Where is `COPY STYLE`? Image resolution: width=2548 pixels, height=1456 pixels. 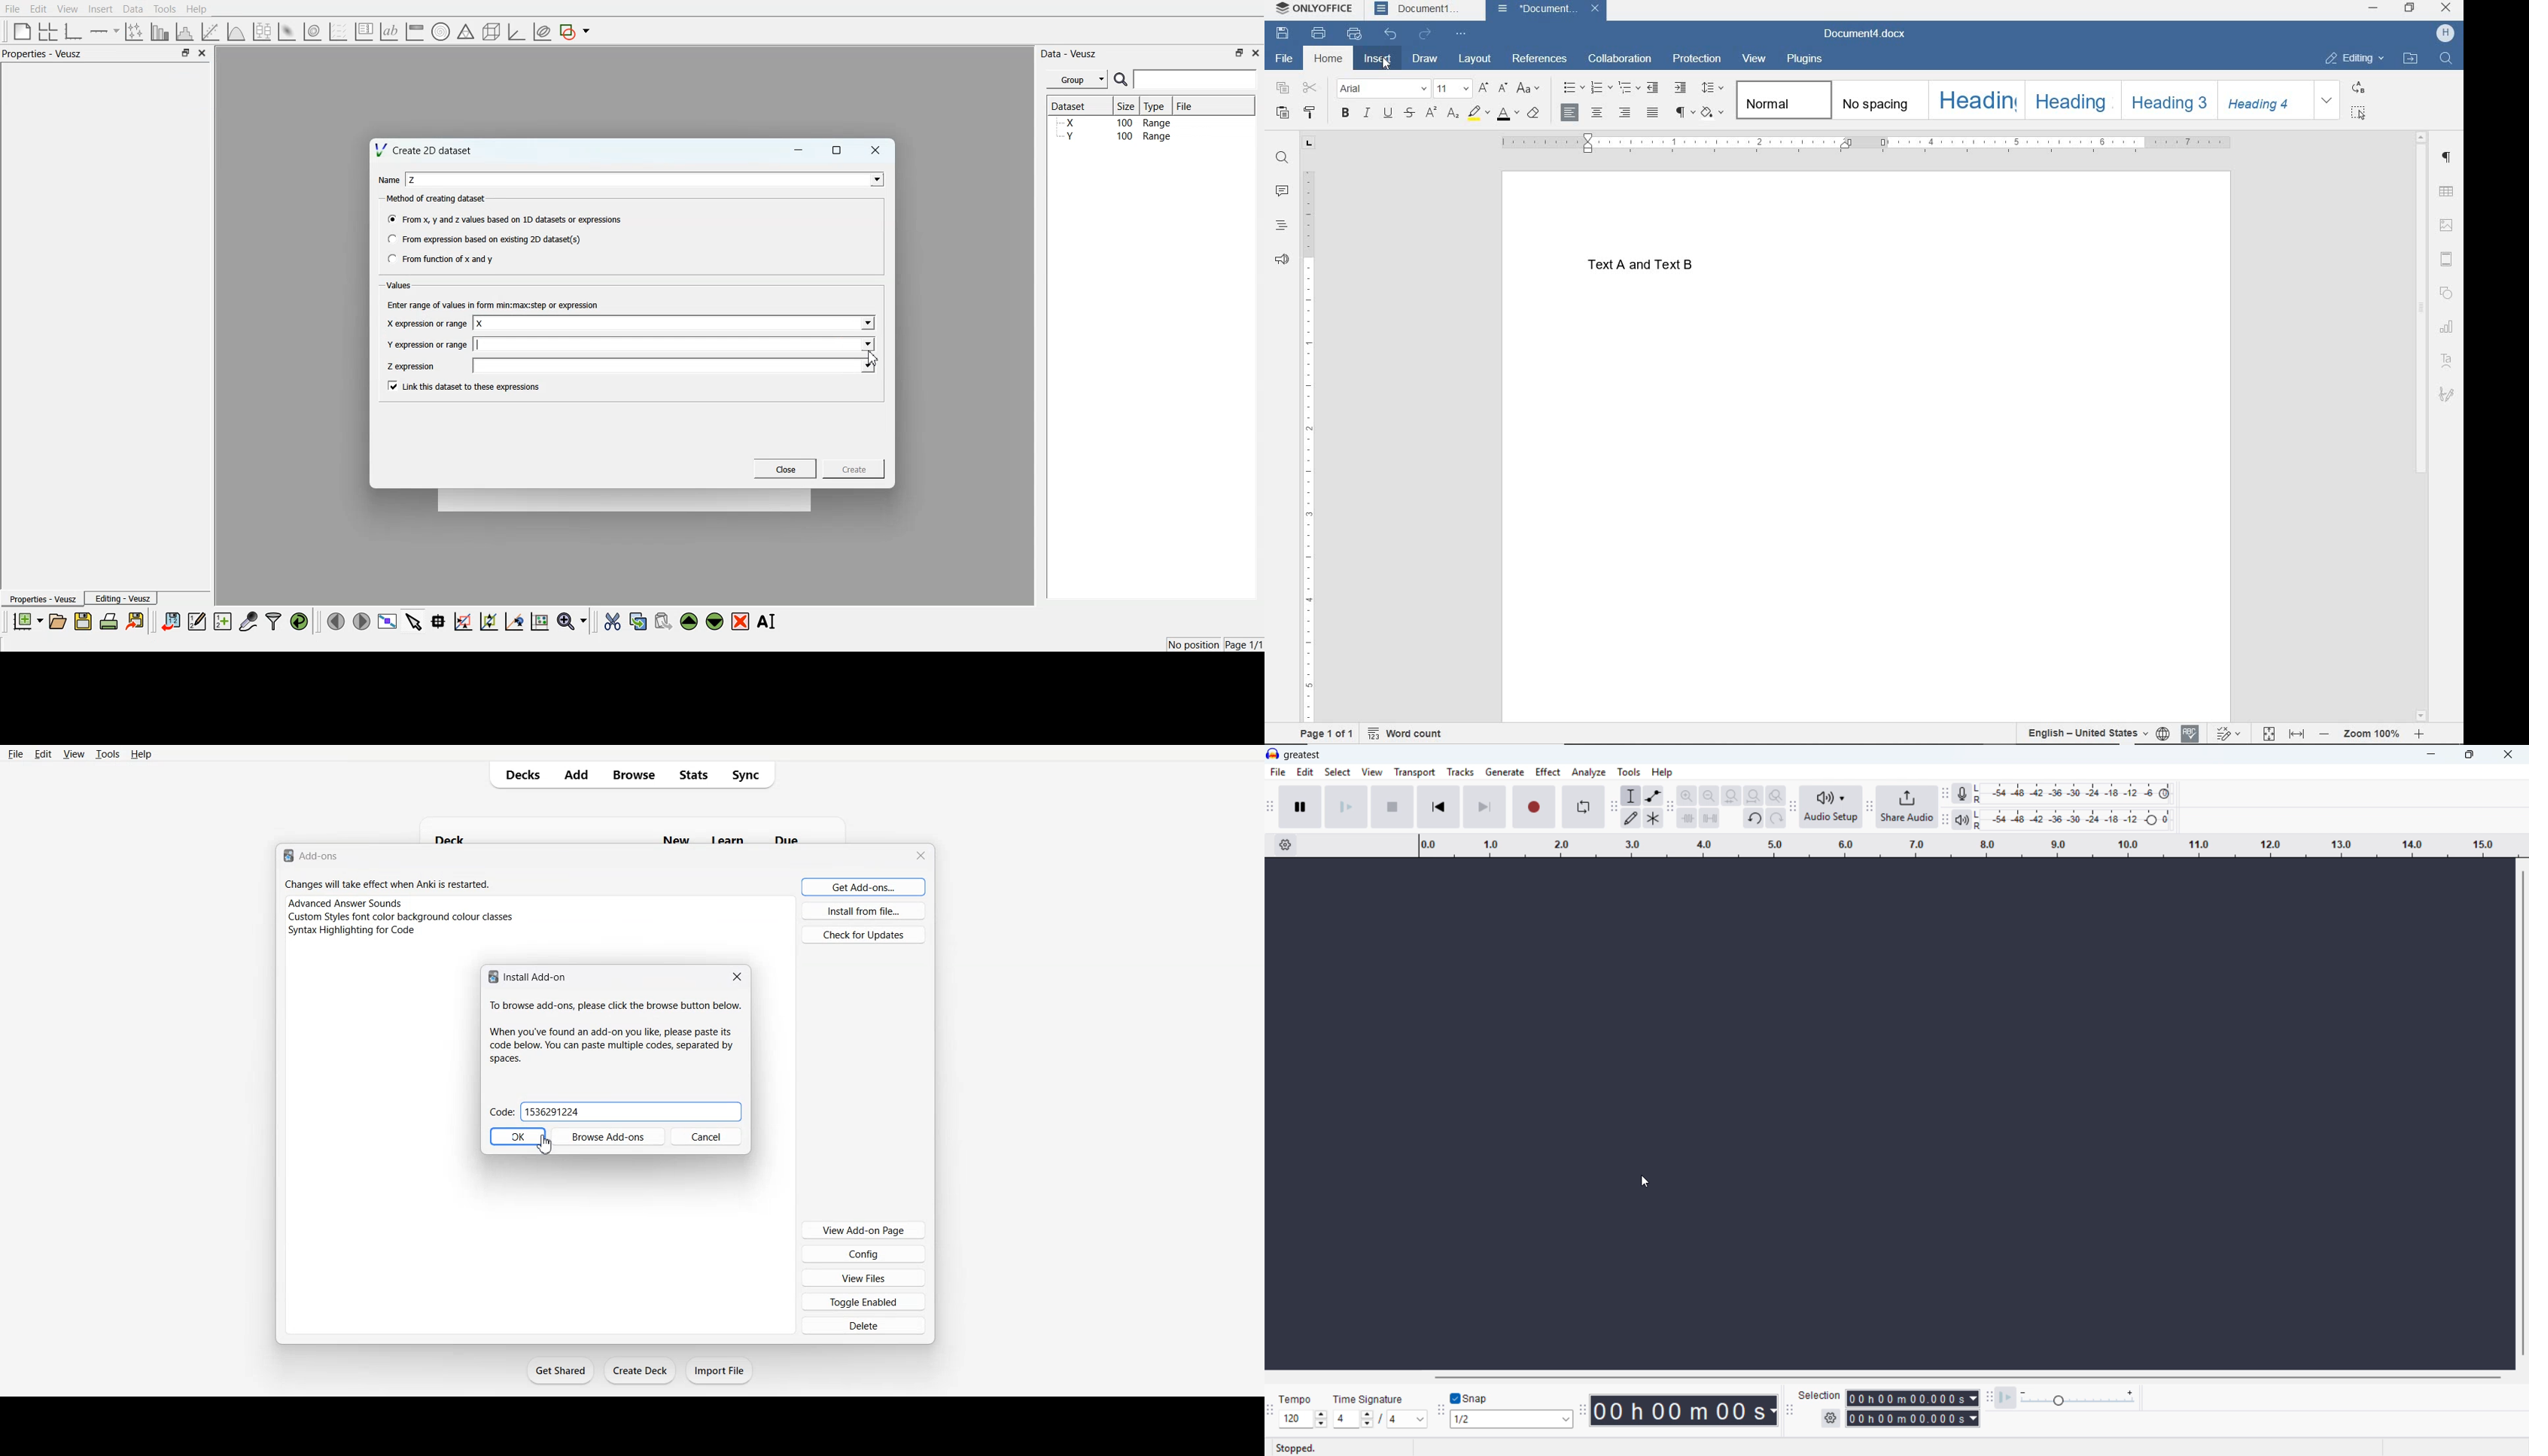
COPY STYLE is located at coordinates (1313, 112).